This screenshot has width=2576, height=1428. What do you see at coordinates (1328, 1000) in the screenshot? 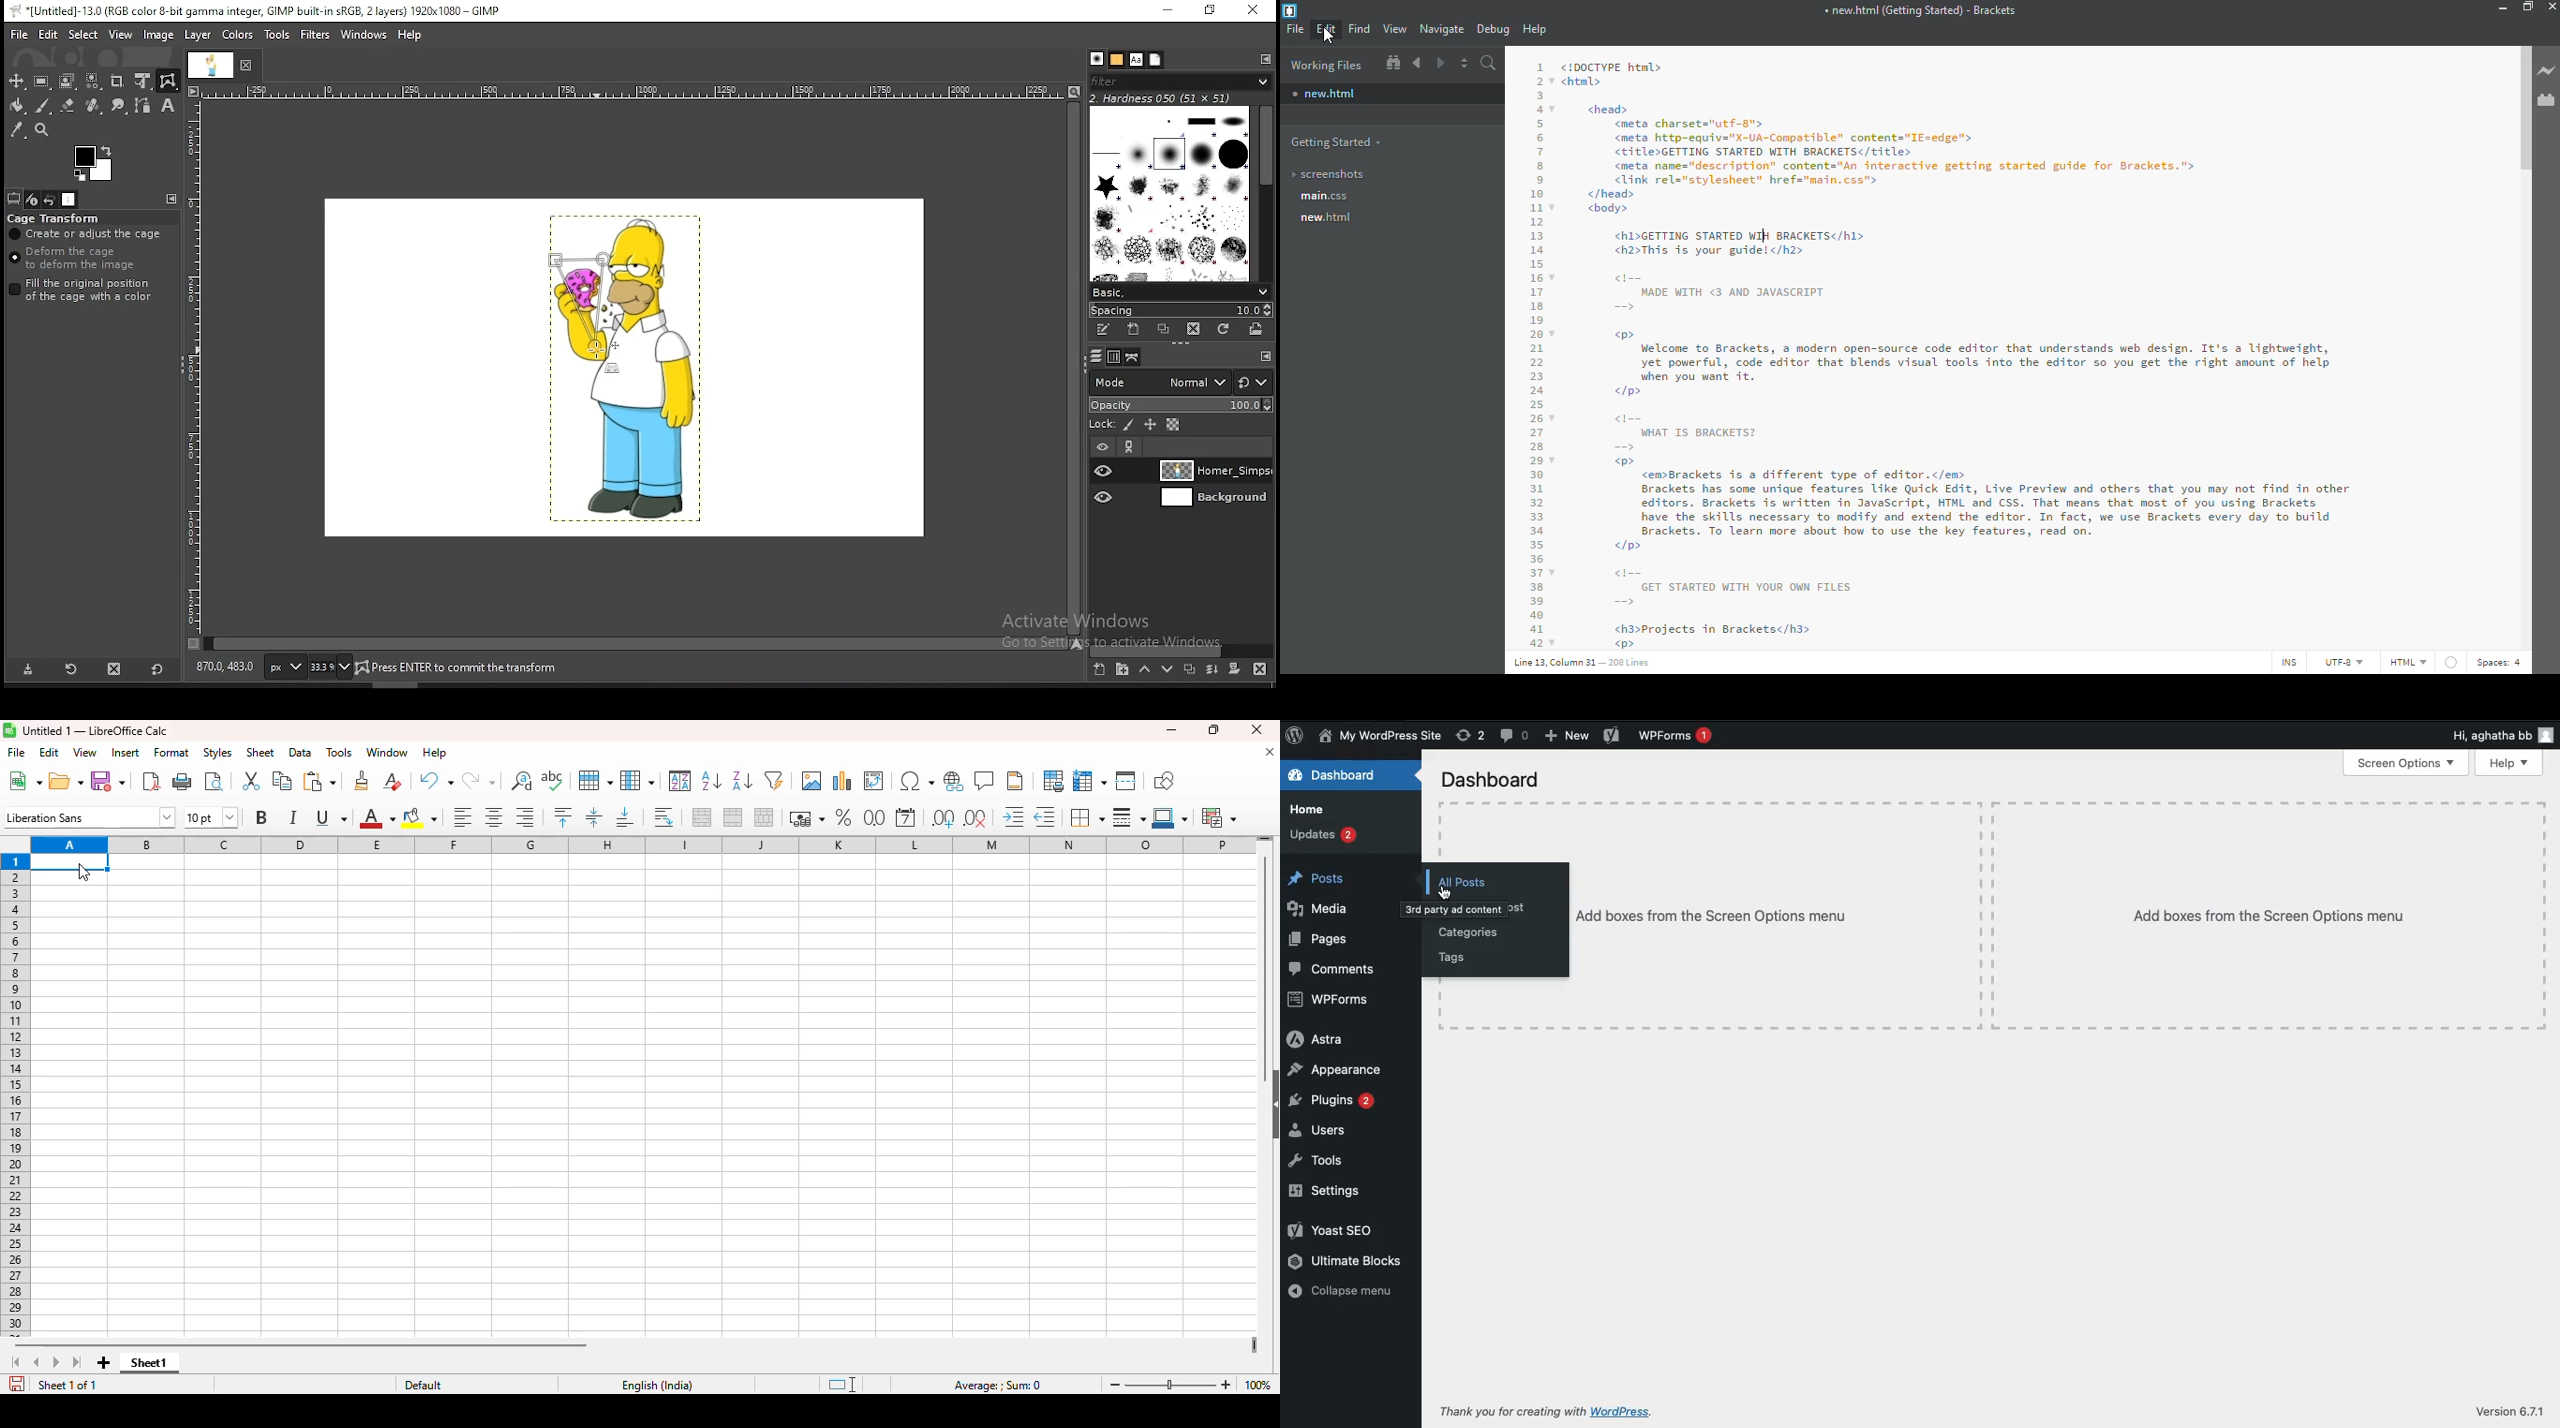
I see `WPForms` at bounding box center [1328, 1000].